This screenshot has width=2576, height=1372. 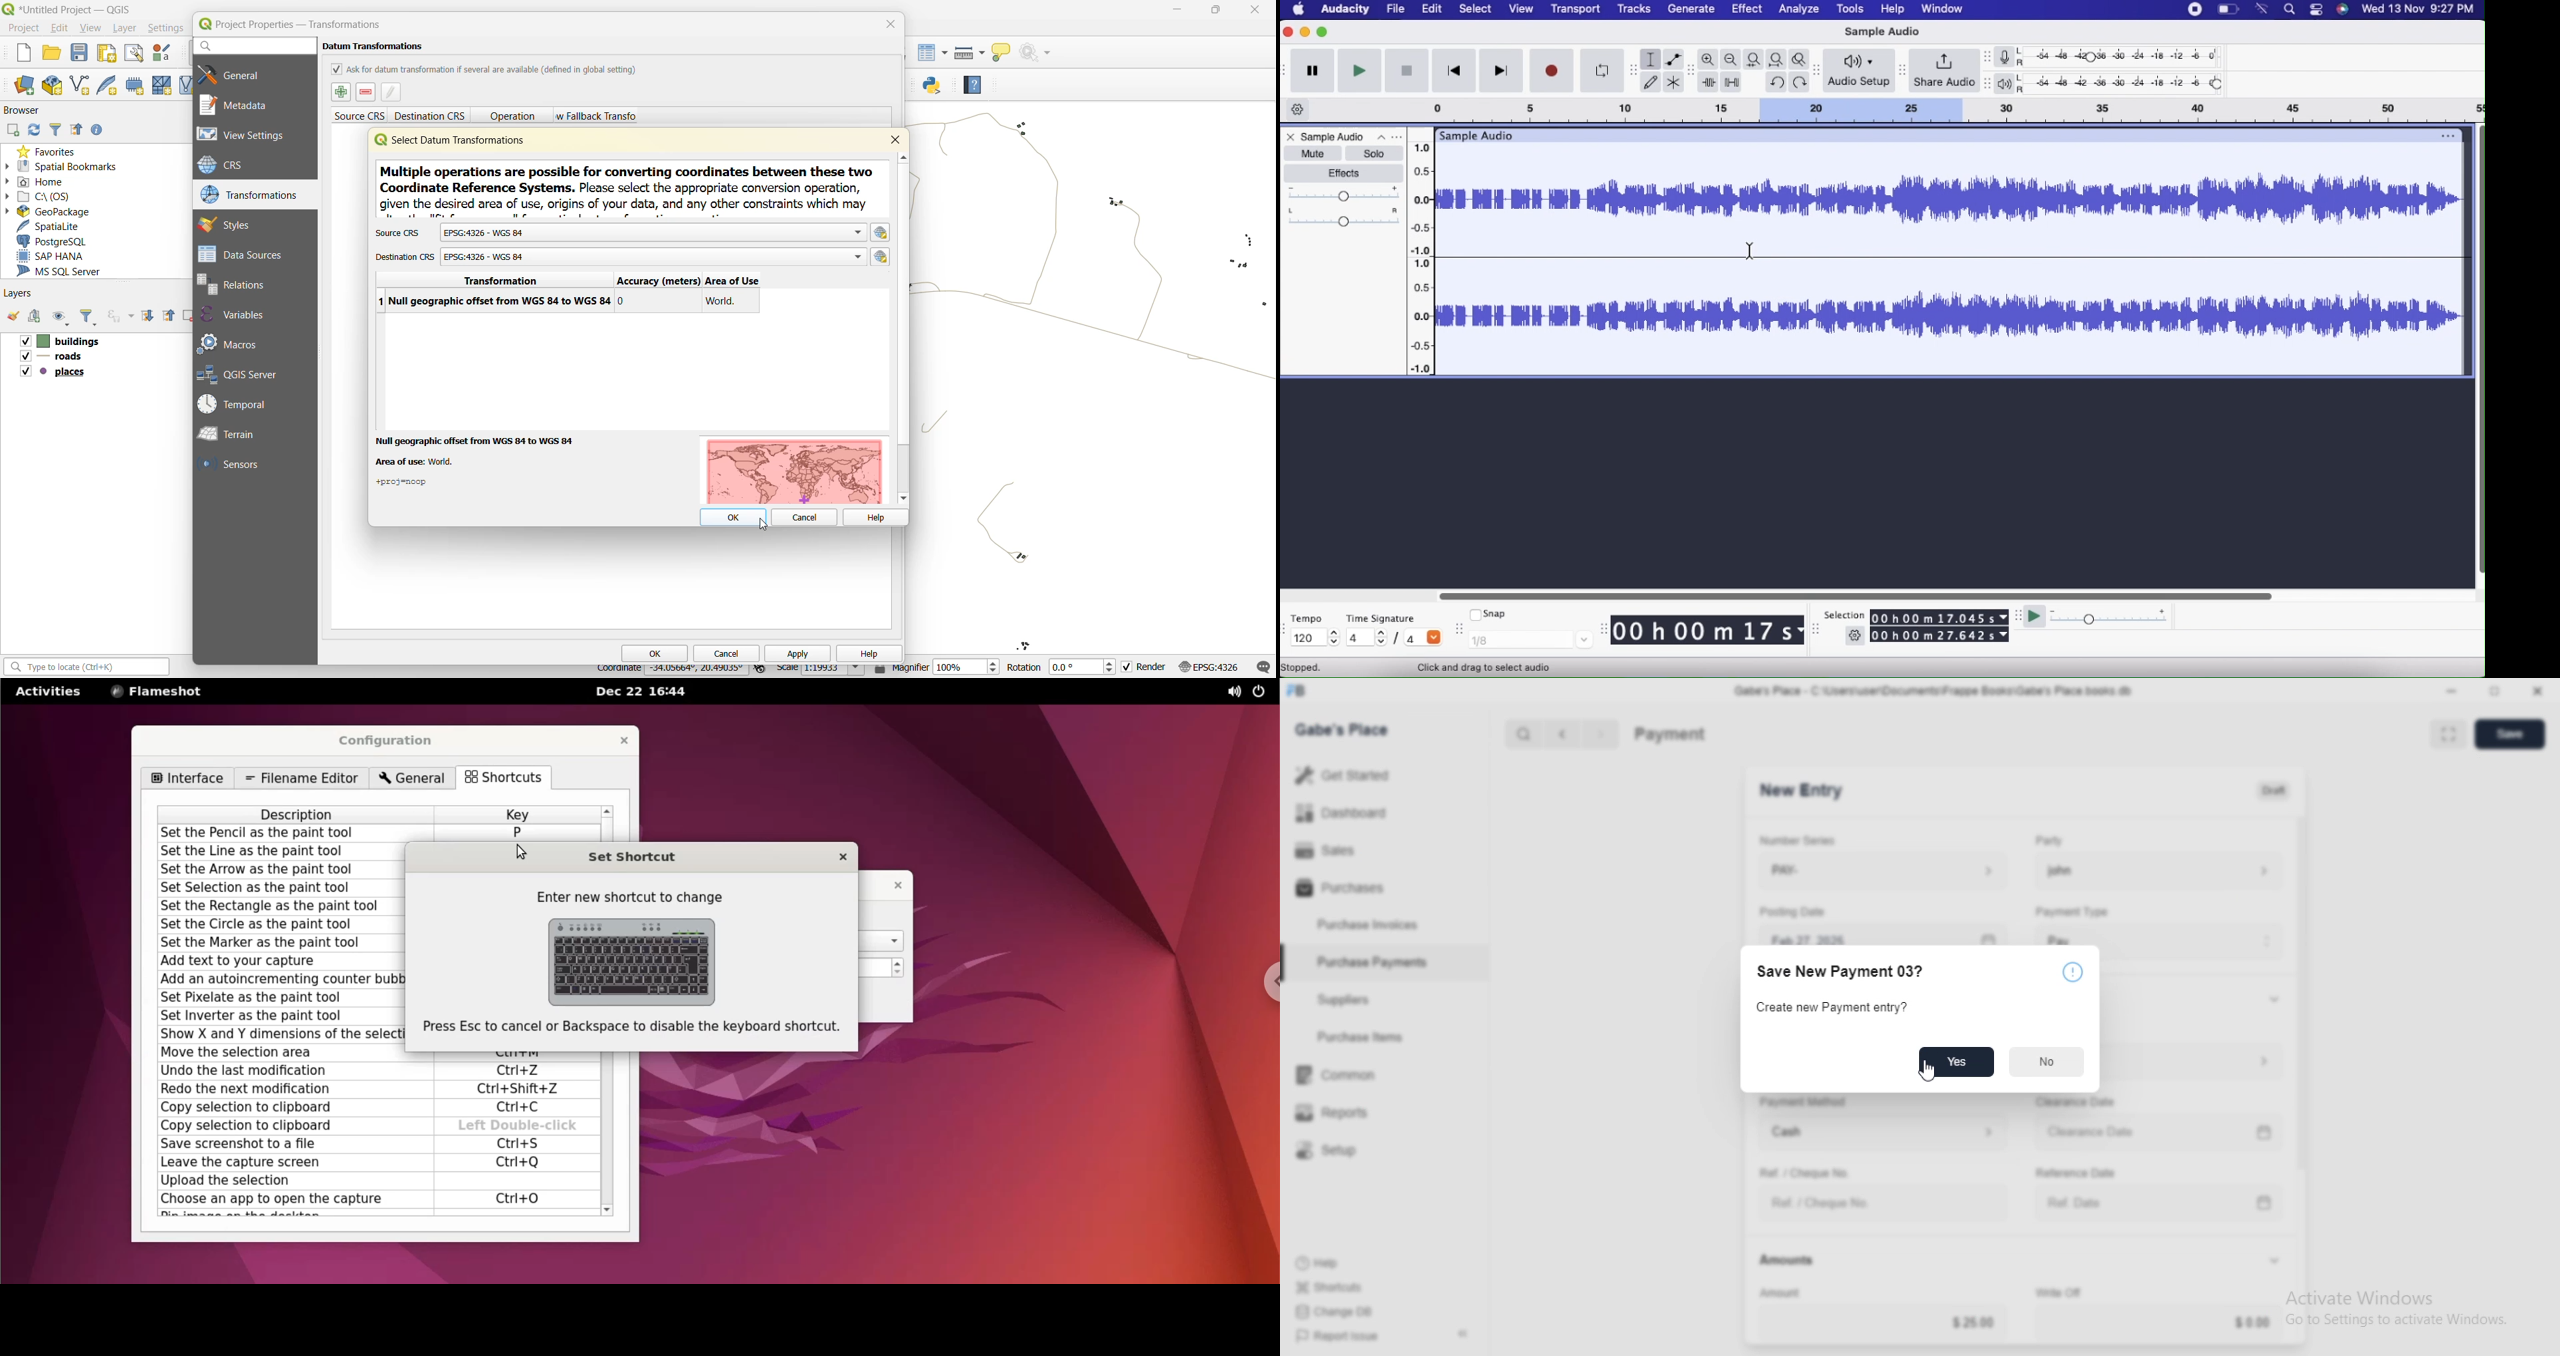 What do you see at coordinates (243, 284) in the screenshot?
I see `relations` at bounding box center [243, 284].